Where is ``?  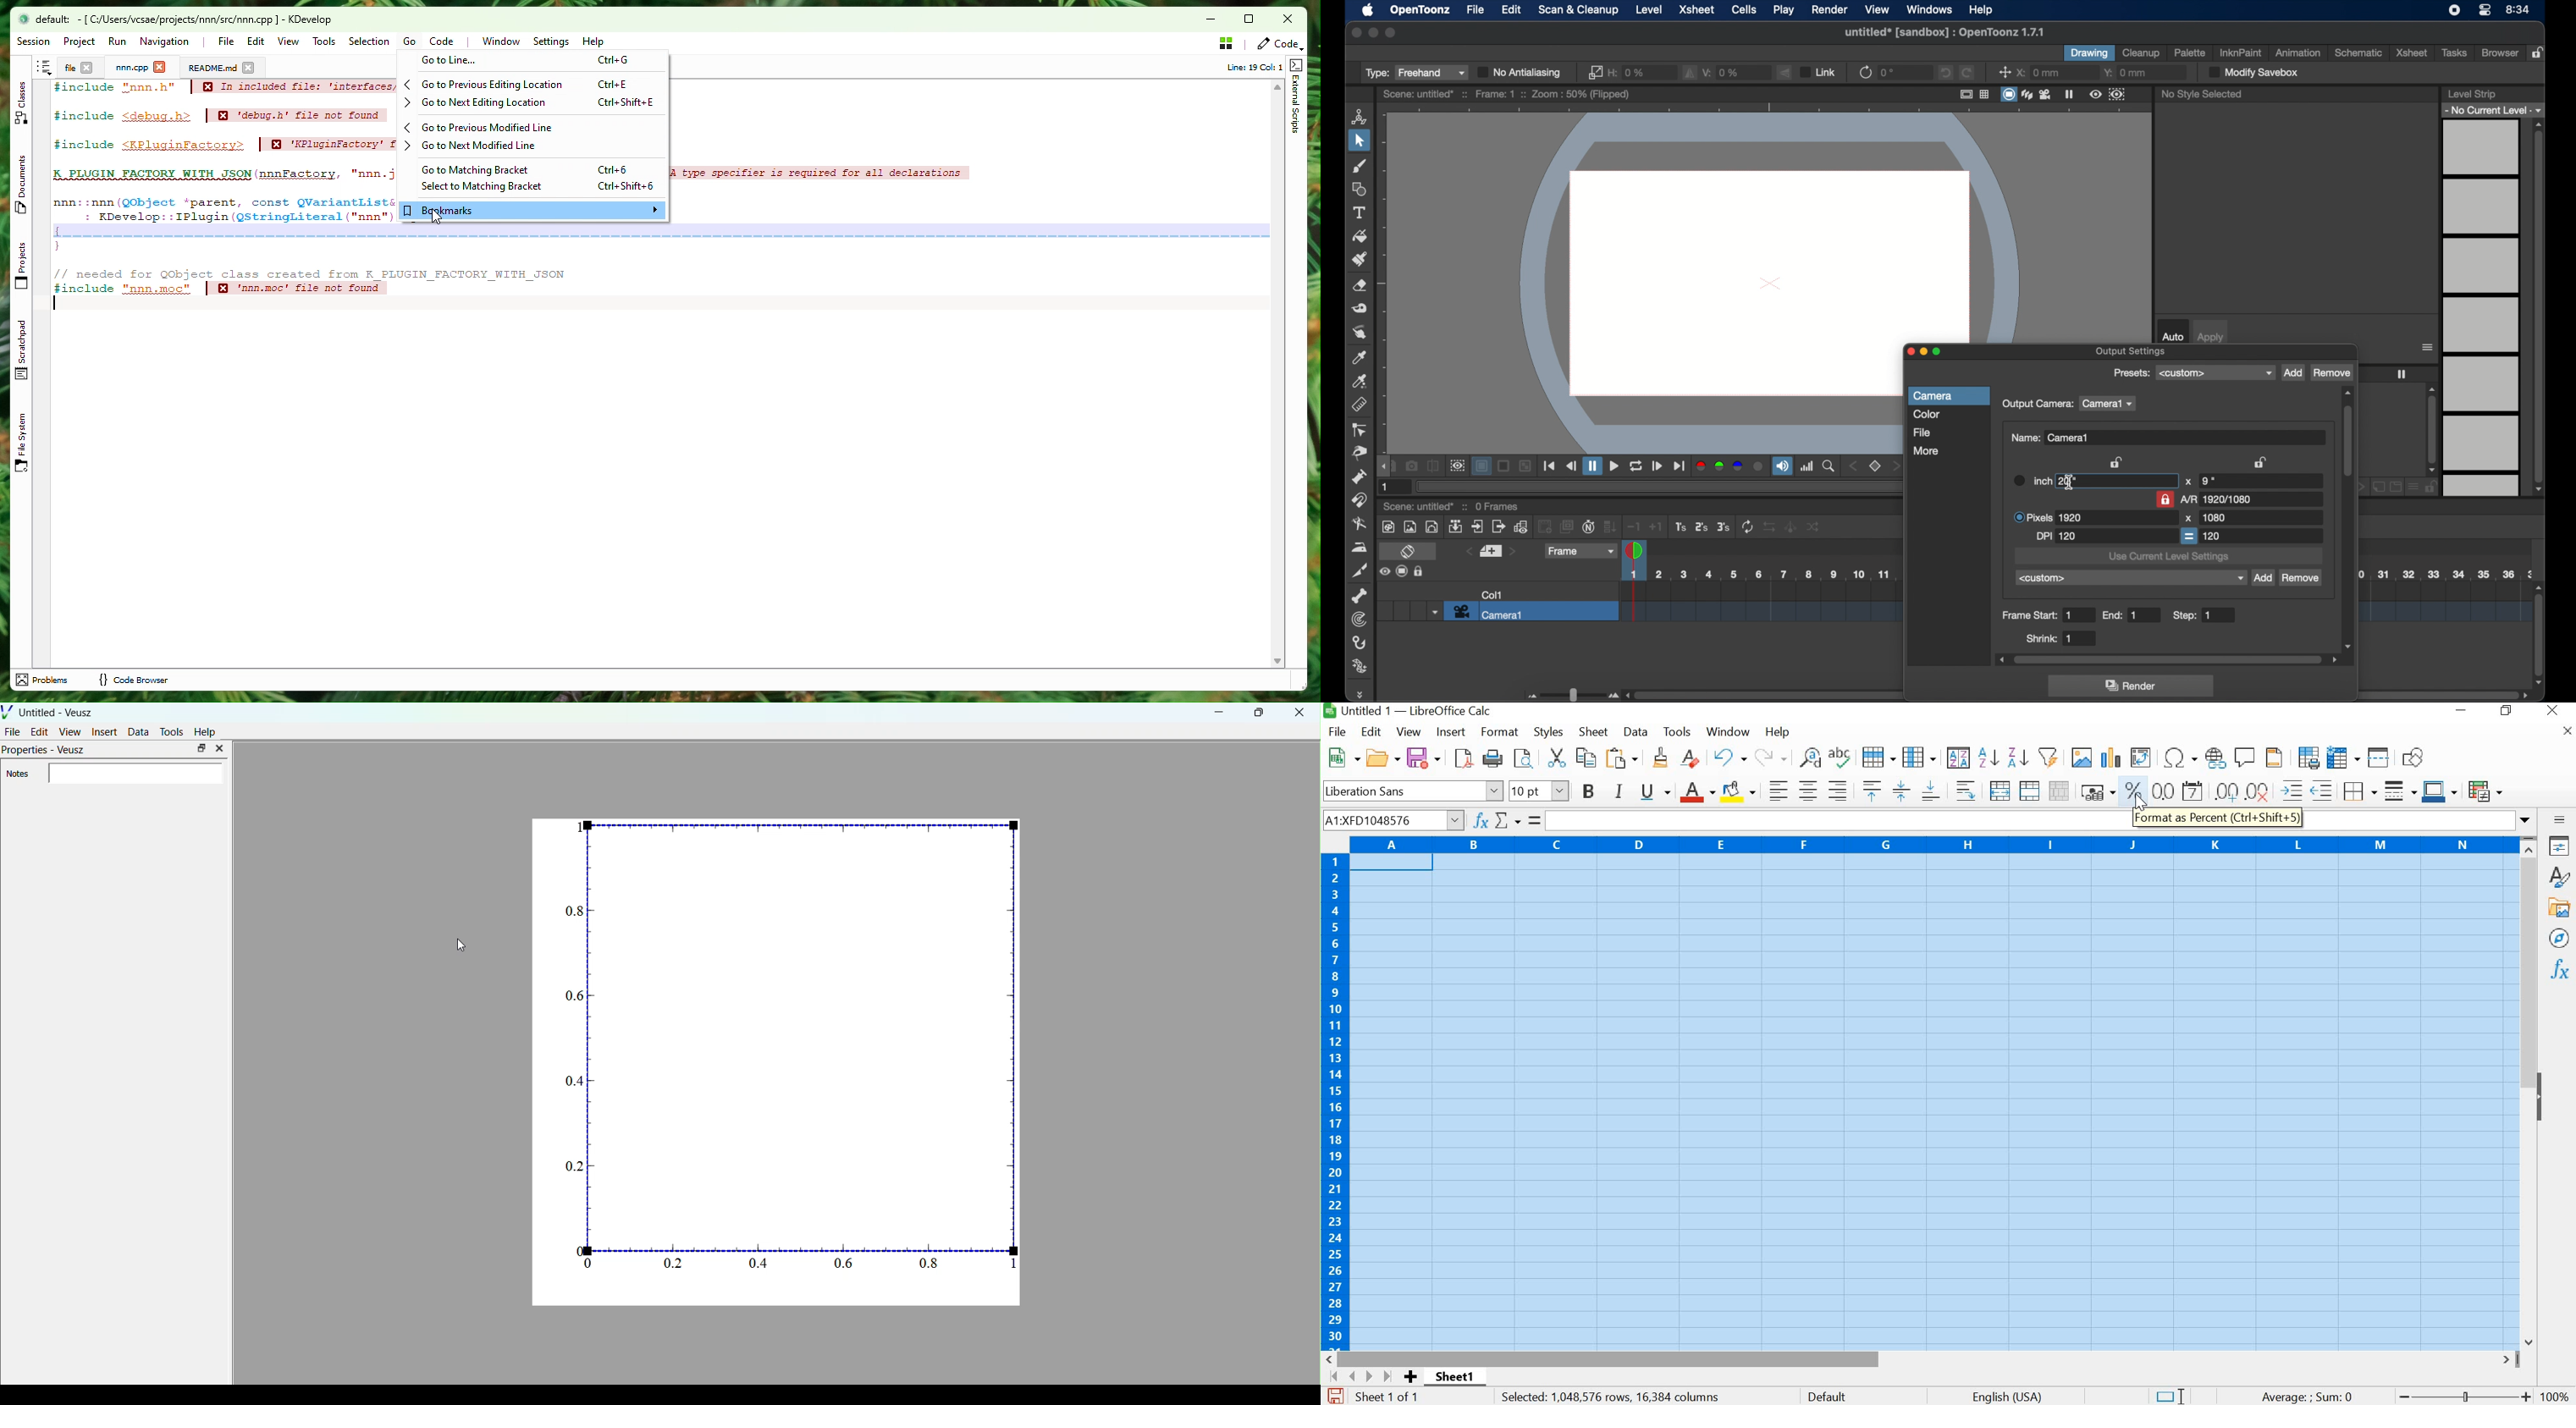  is located at coordinates (1526, 466).